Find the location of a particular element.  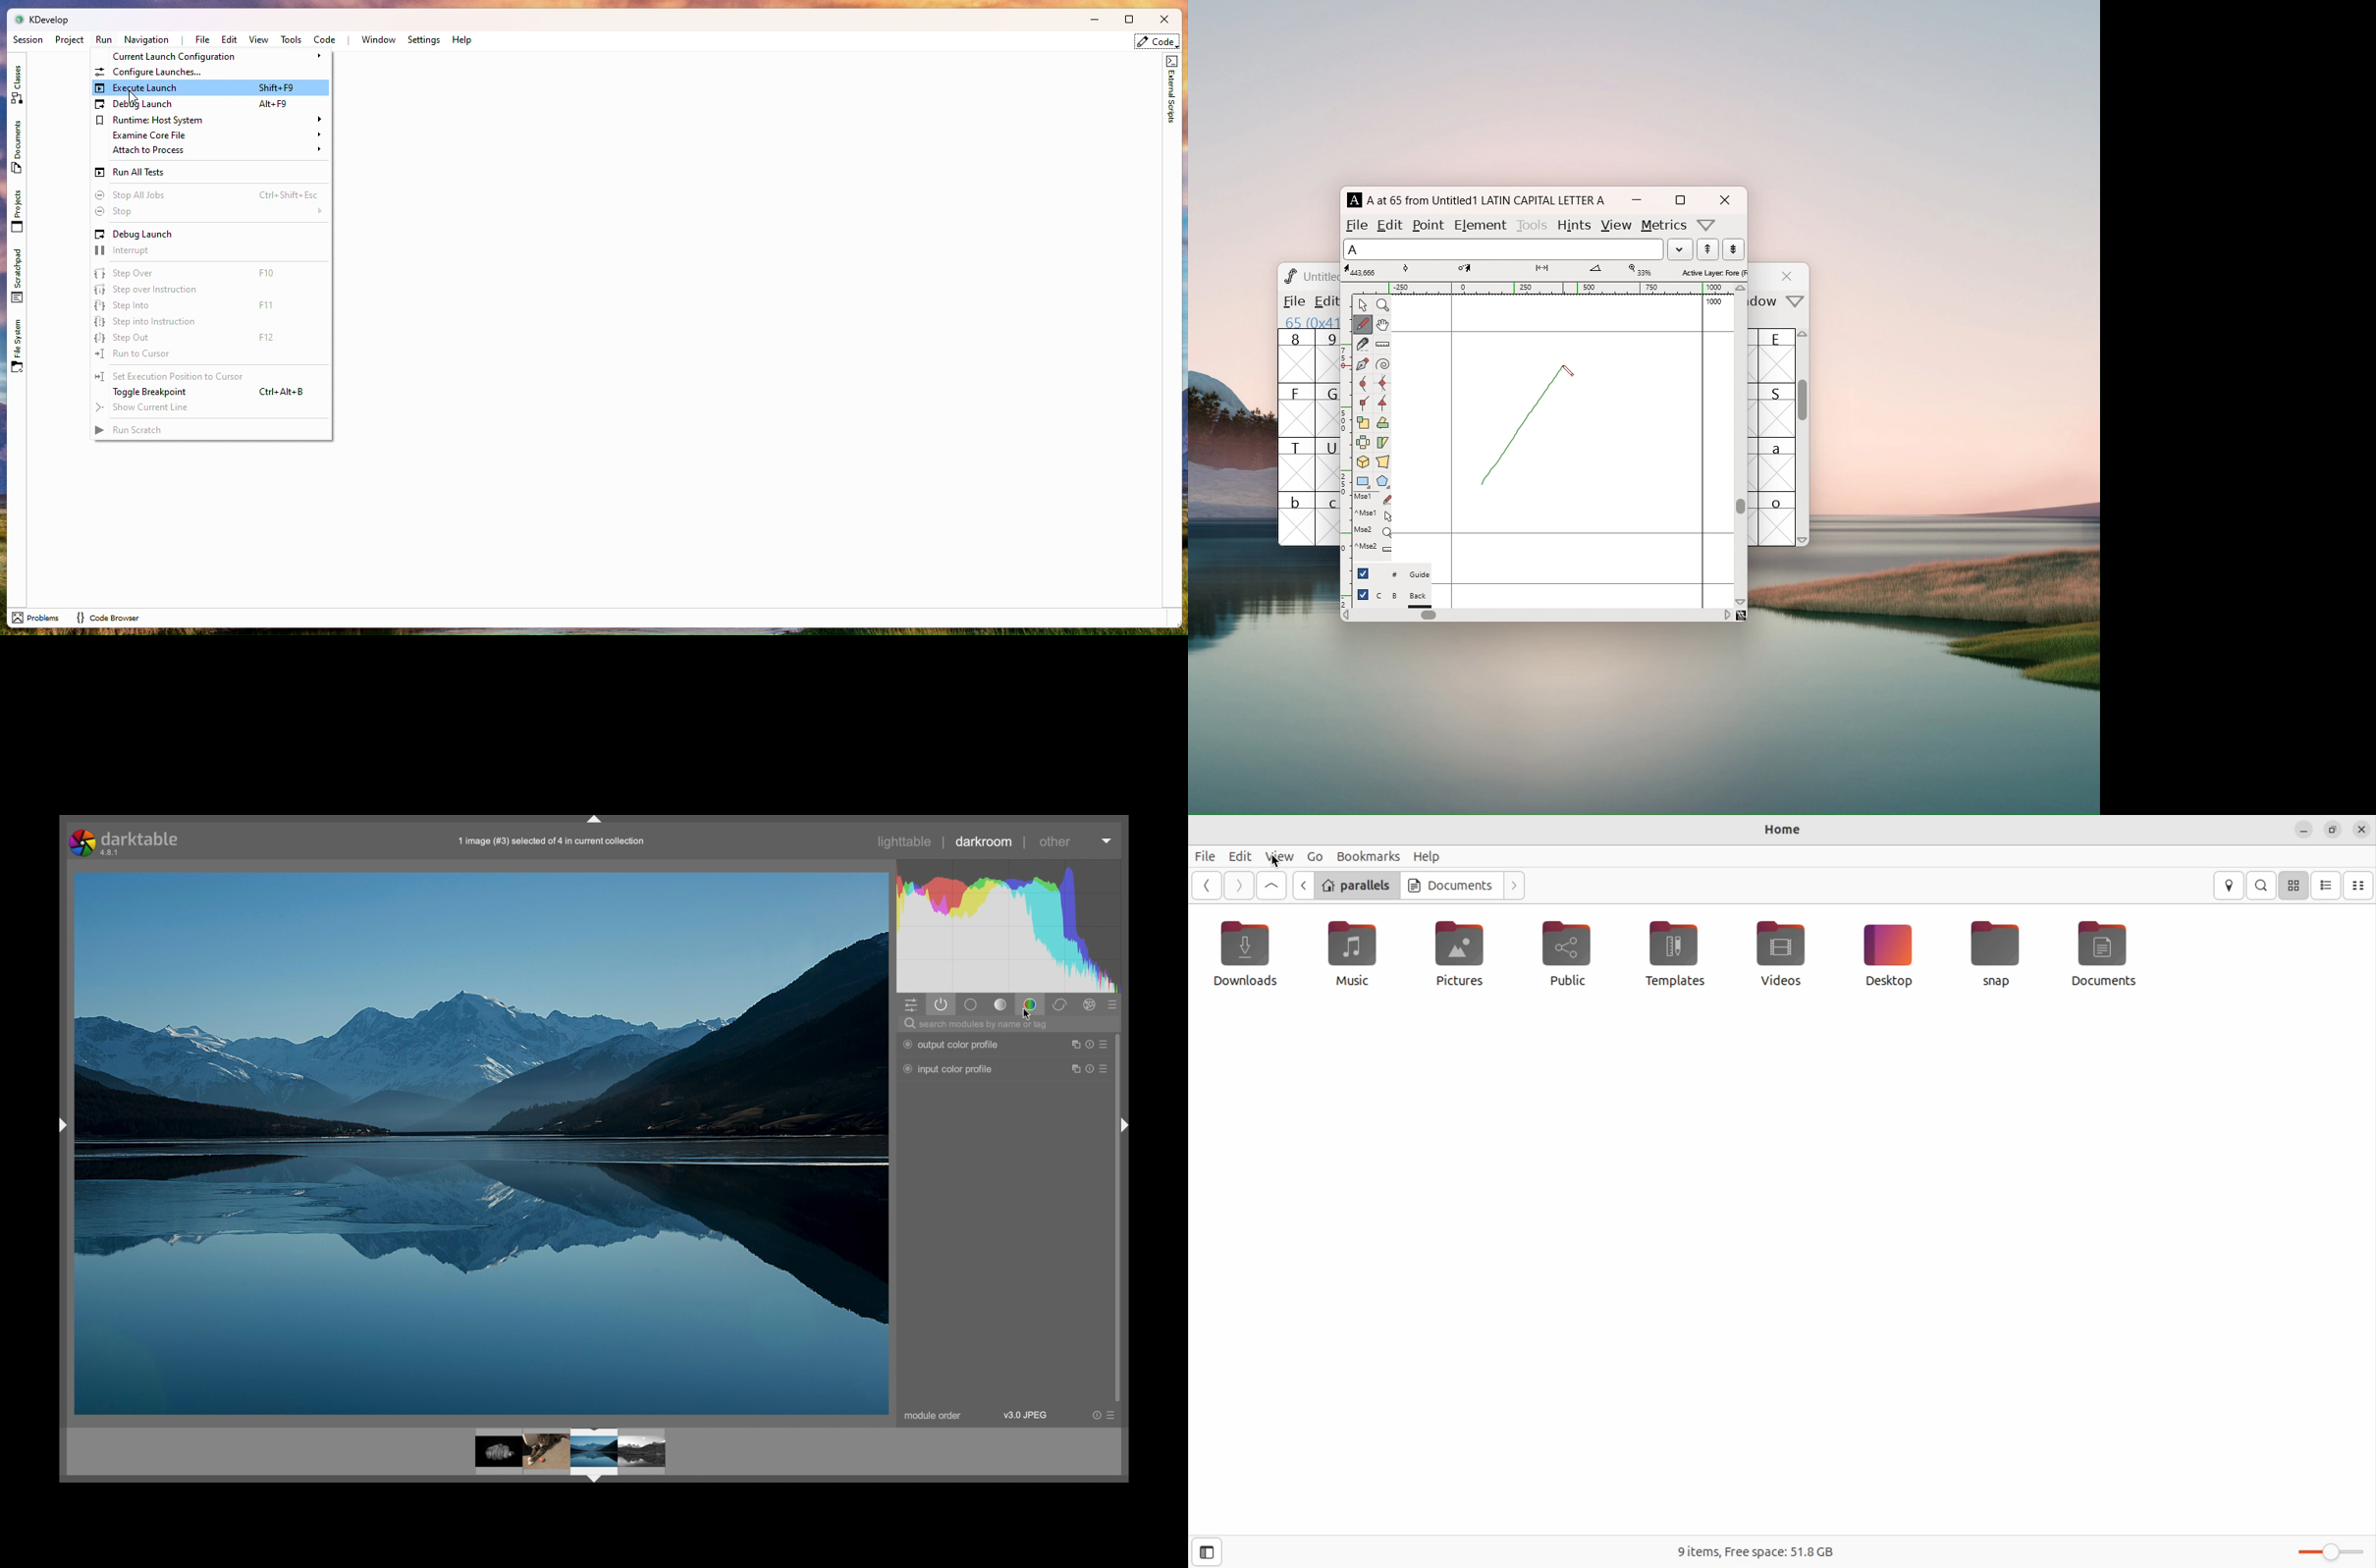

horizontal scrollbar is located at coordinates (1429, 615).